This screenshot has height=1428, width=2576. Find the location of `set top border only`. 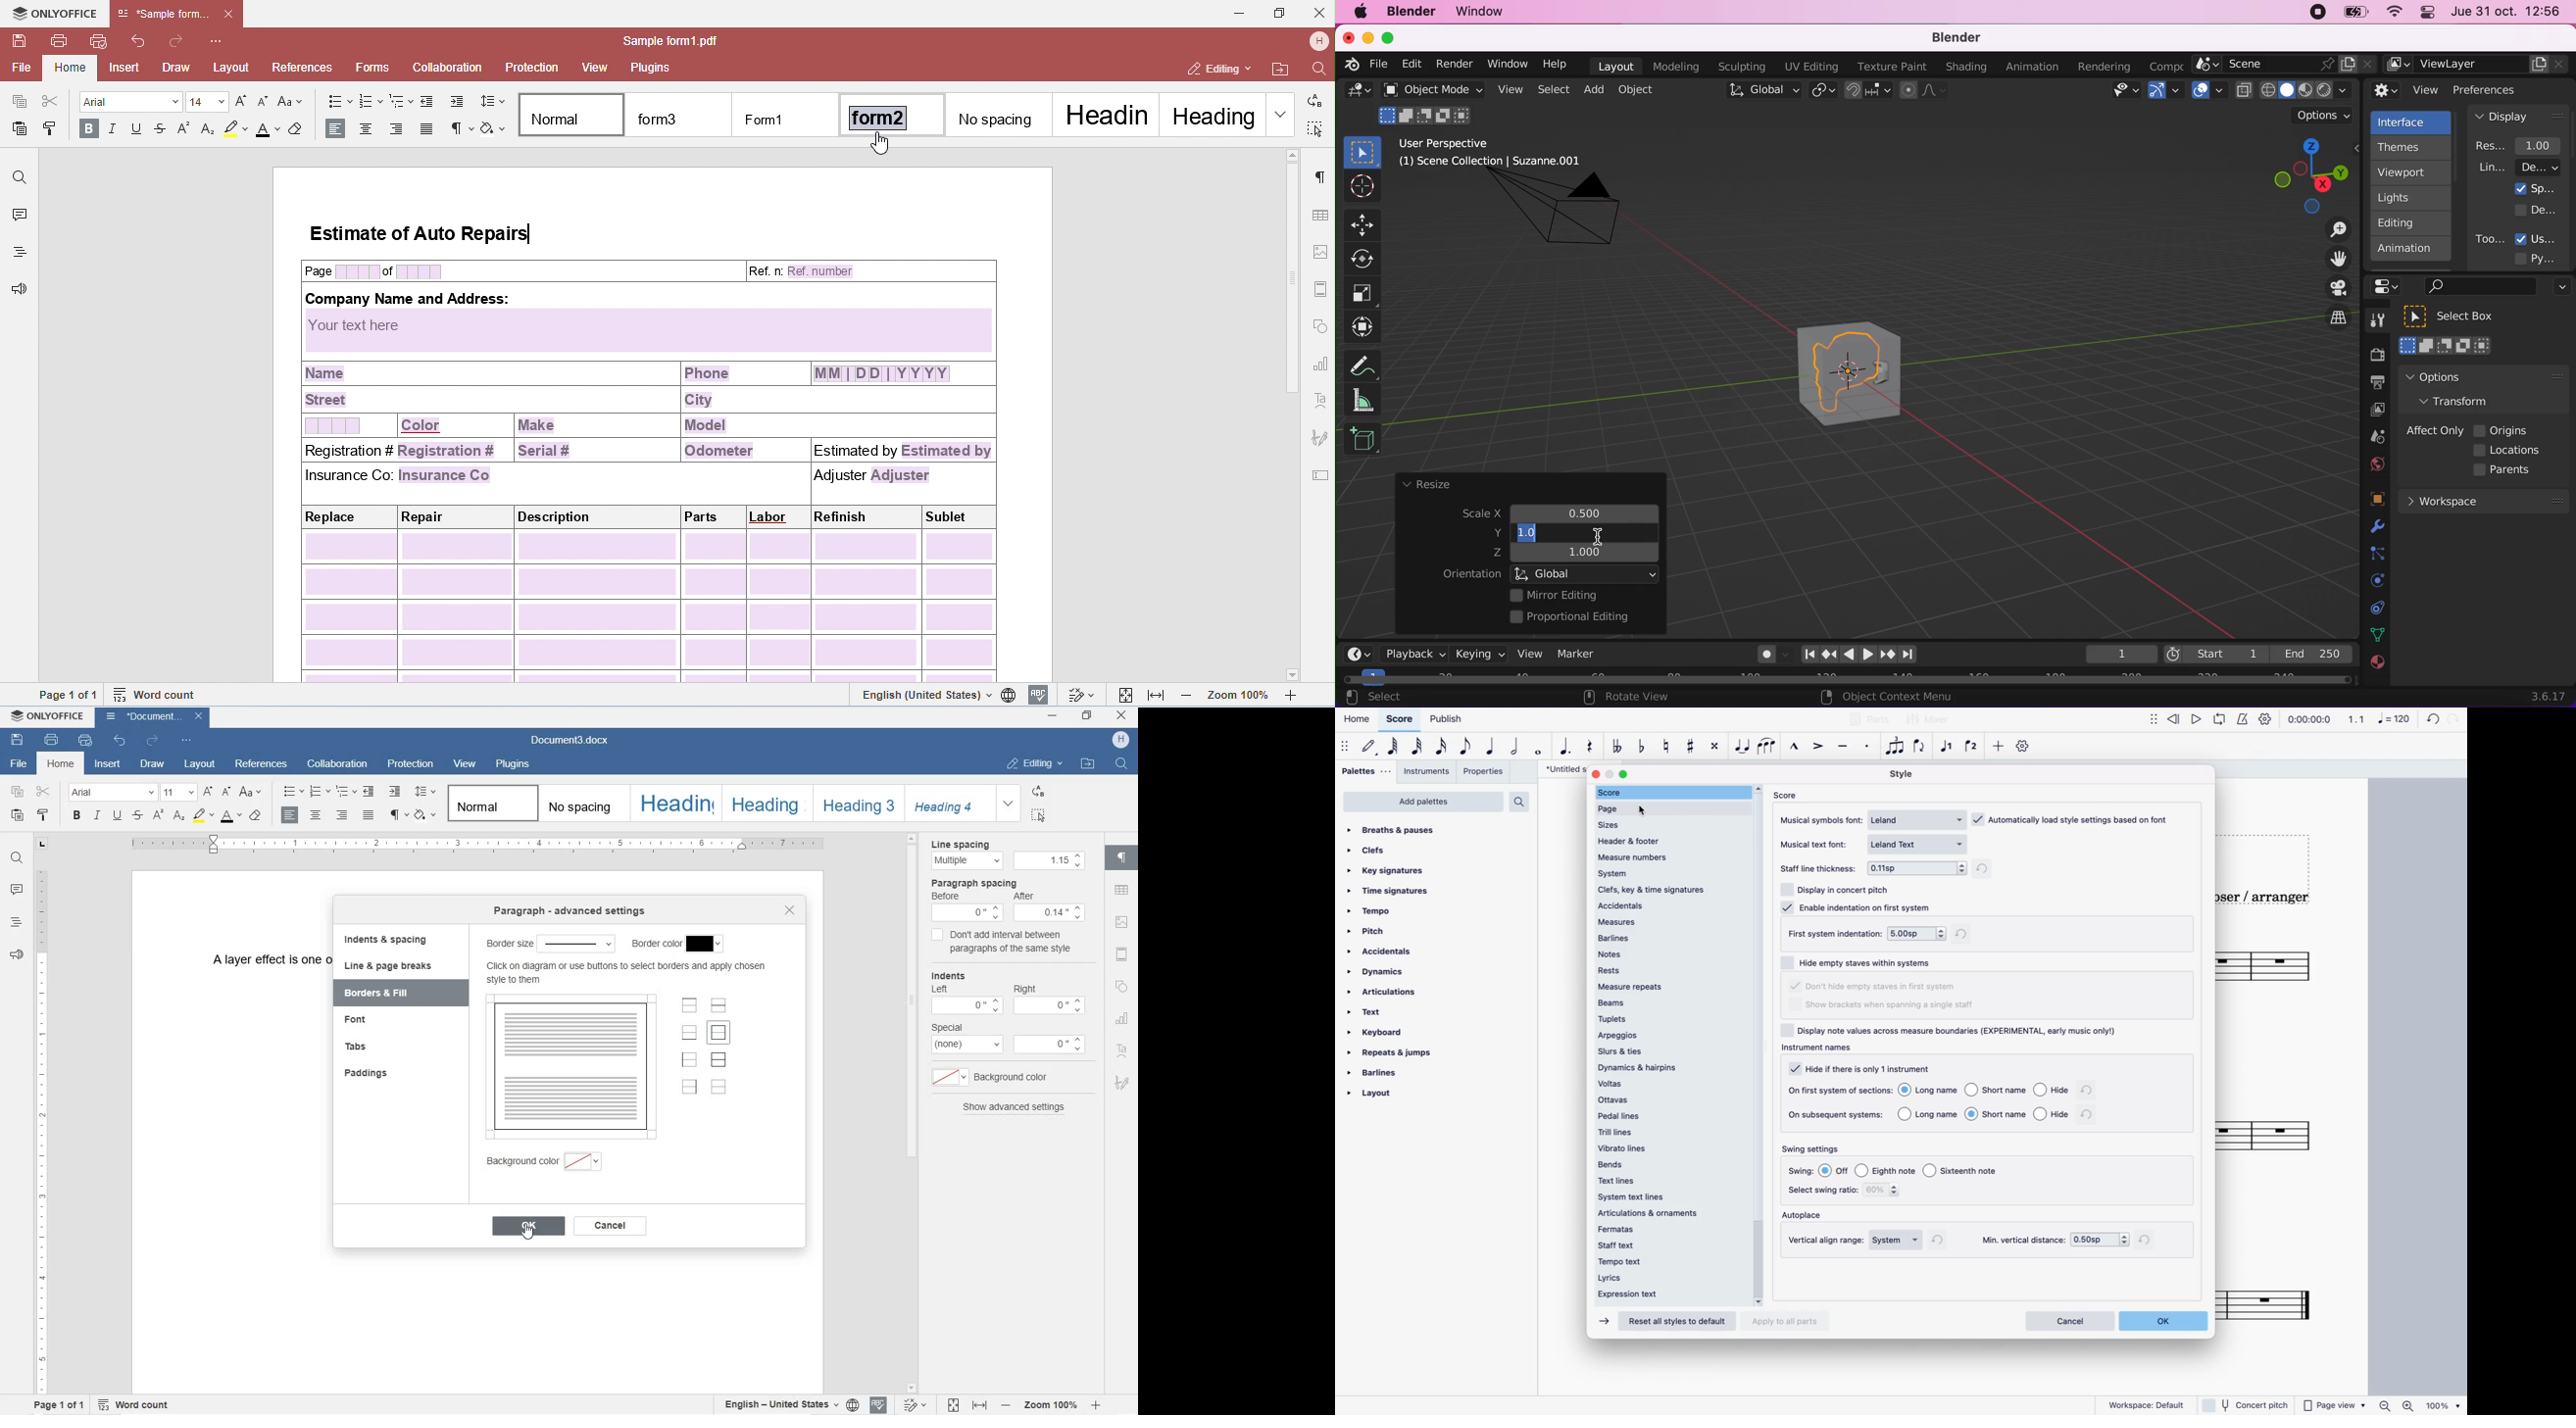

set top border only is located at coordinates (689, 1006).